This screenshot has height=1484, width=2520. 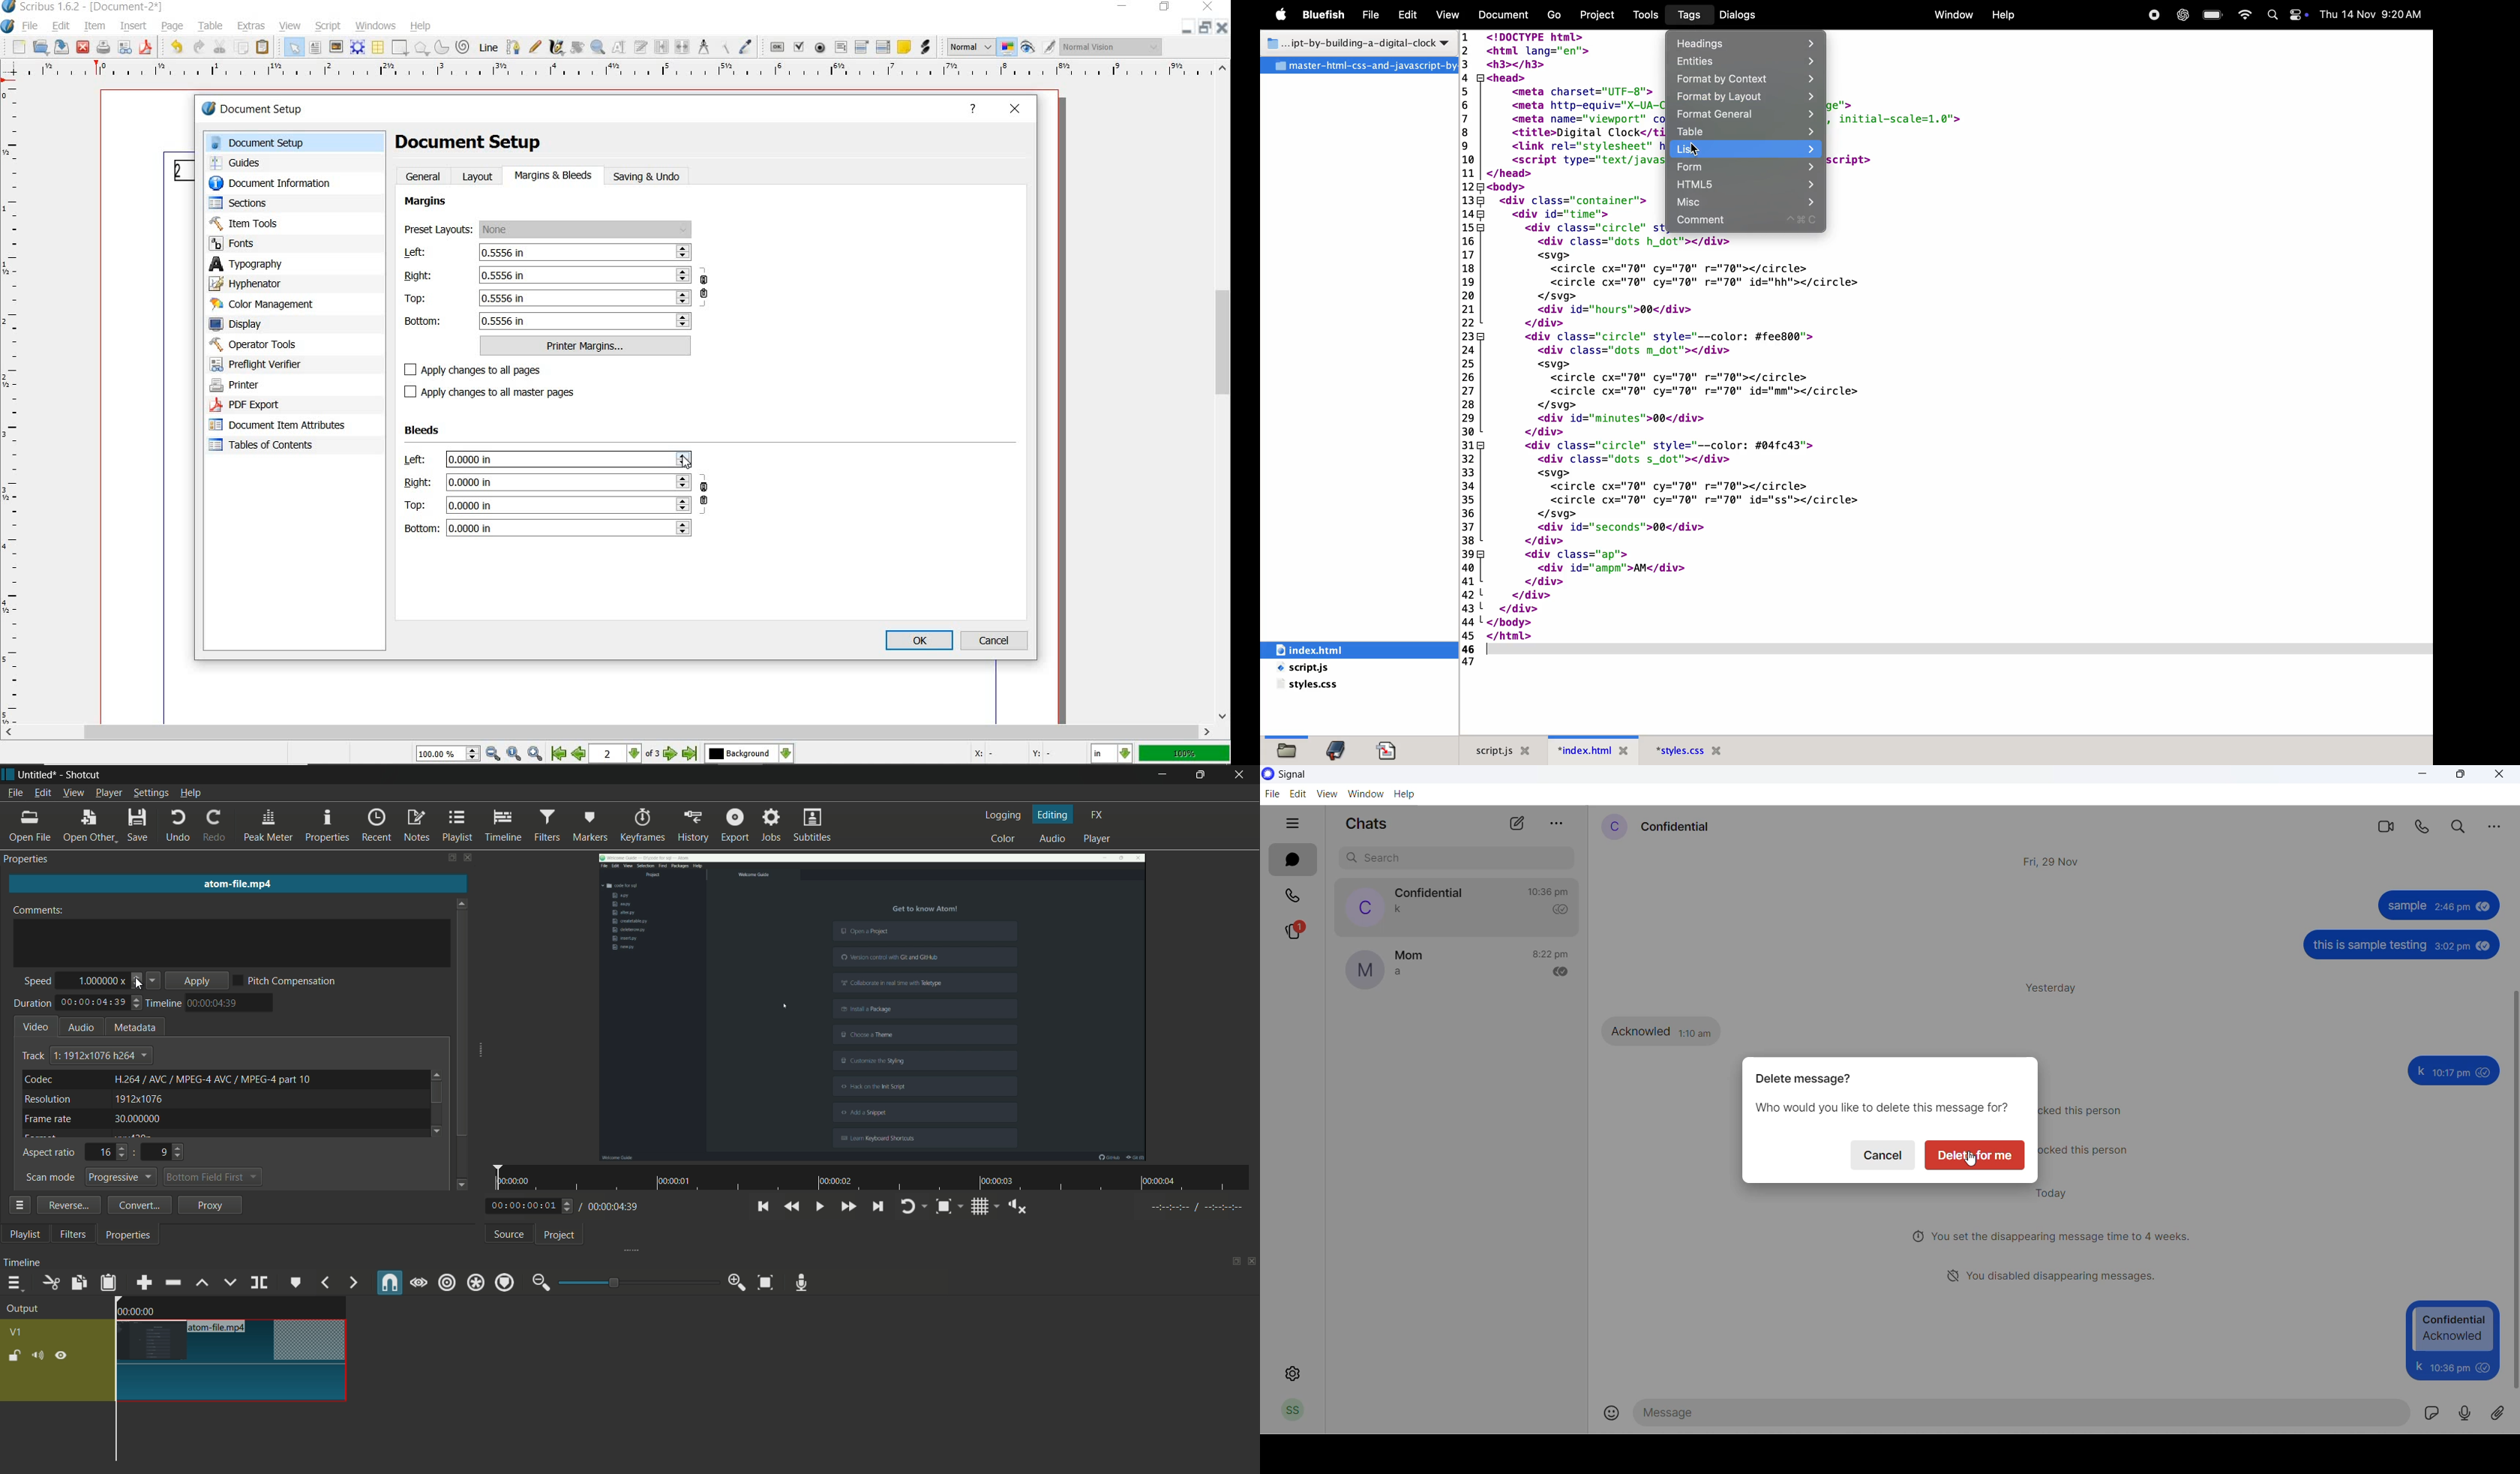 I want to click on Curspr Coordinates, so click(x=1013, y=755).